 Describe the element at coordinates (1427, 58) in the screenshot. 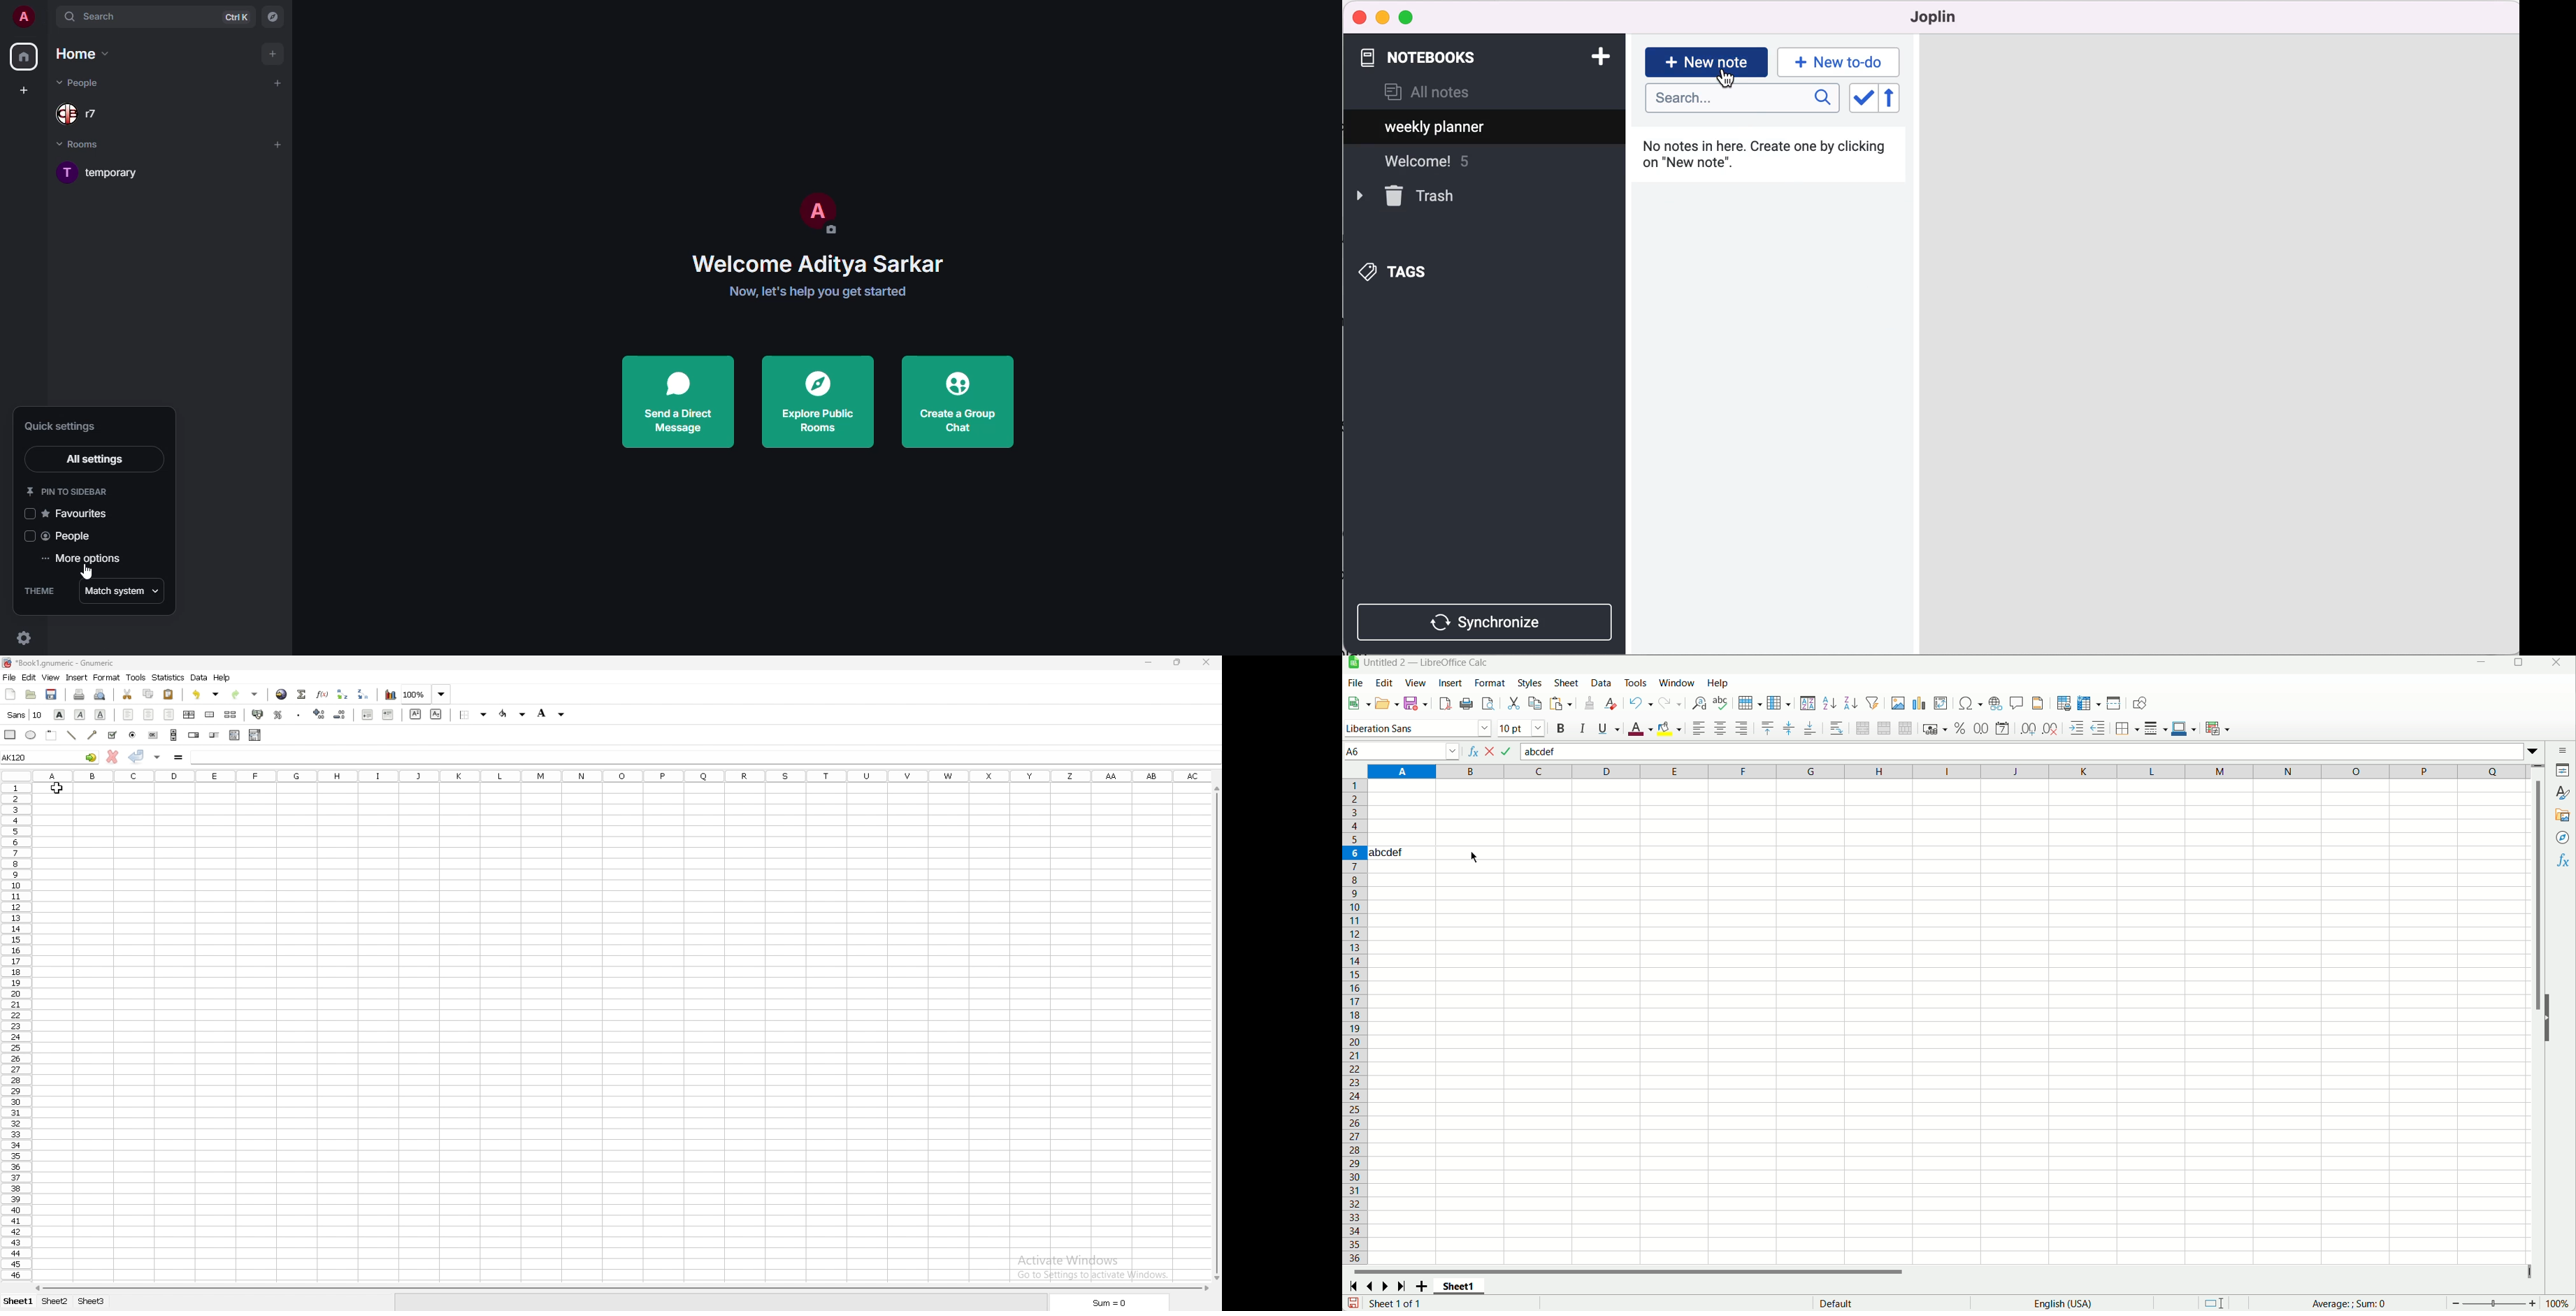

I see `notebooks` at that location.